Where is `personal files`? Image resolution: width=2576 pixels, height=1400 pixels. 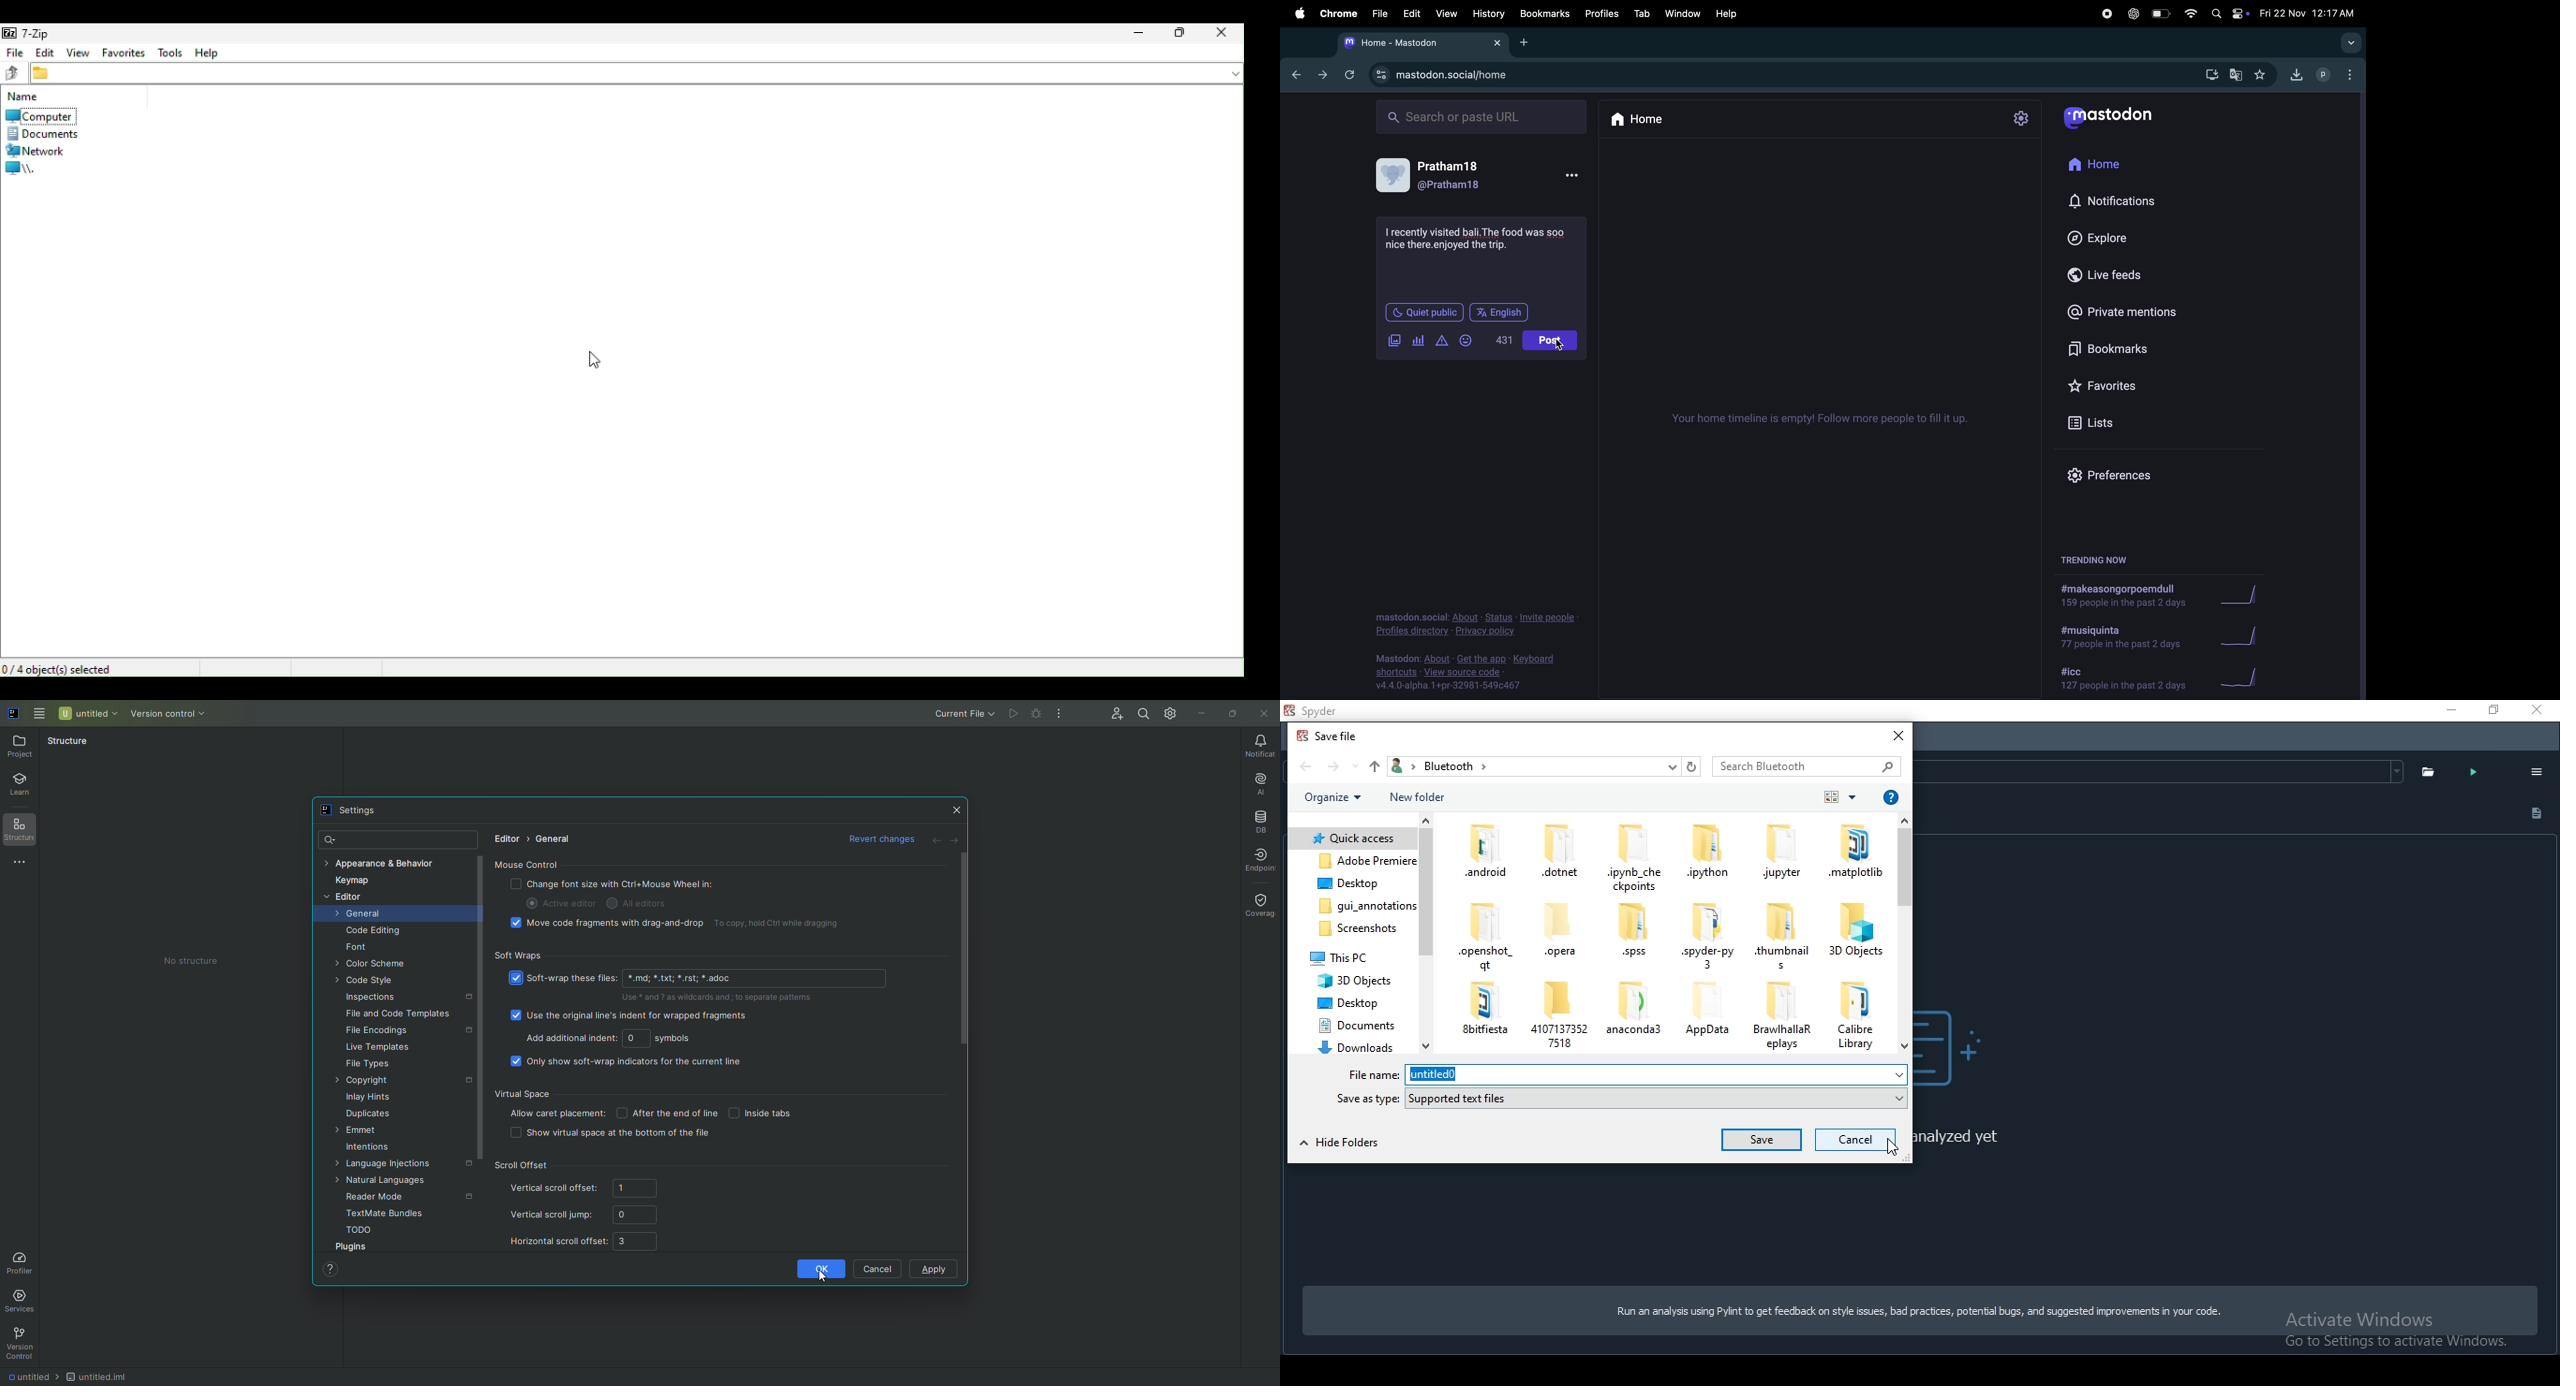
personal files is located at coordinates (1663, 938).